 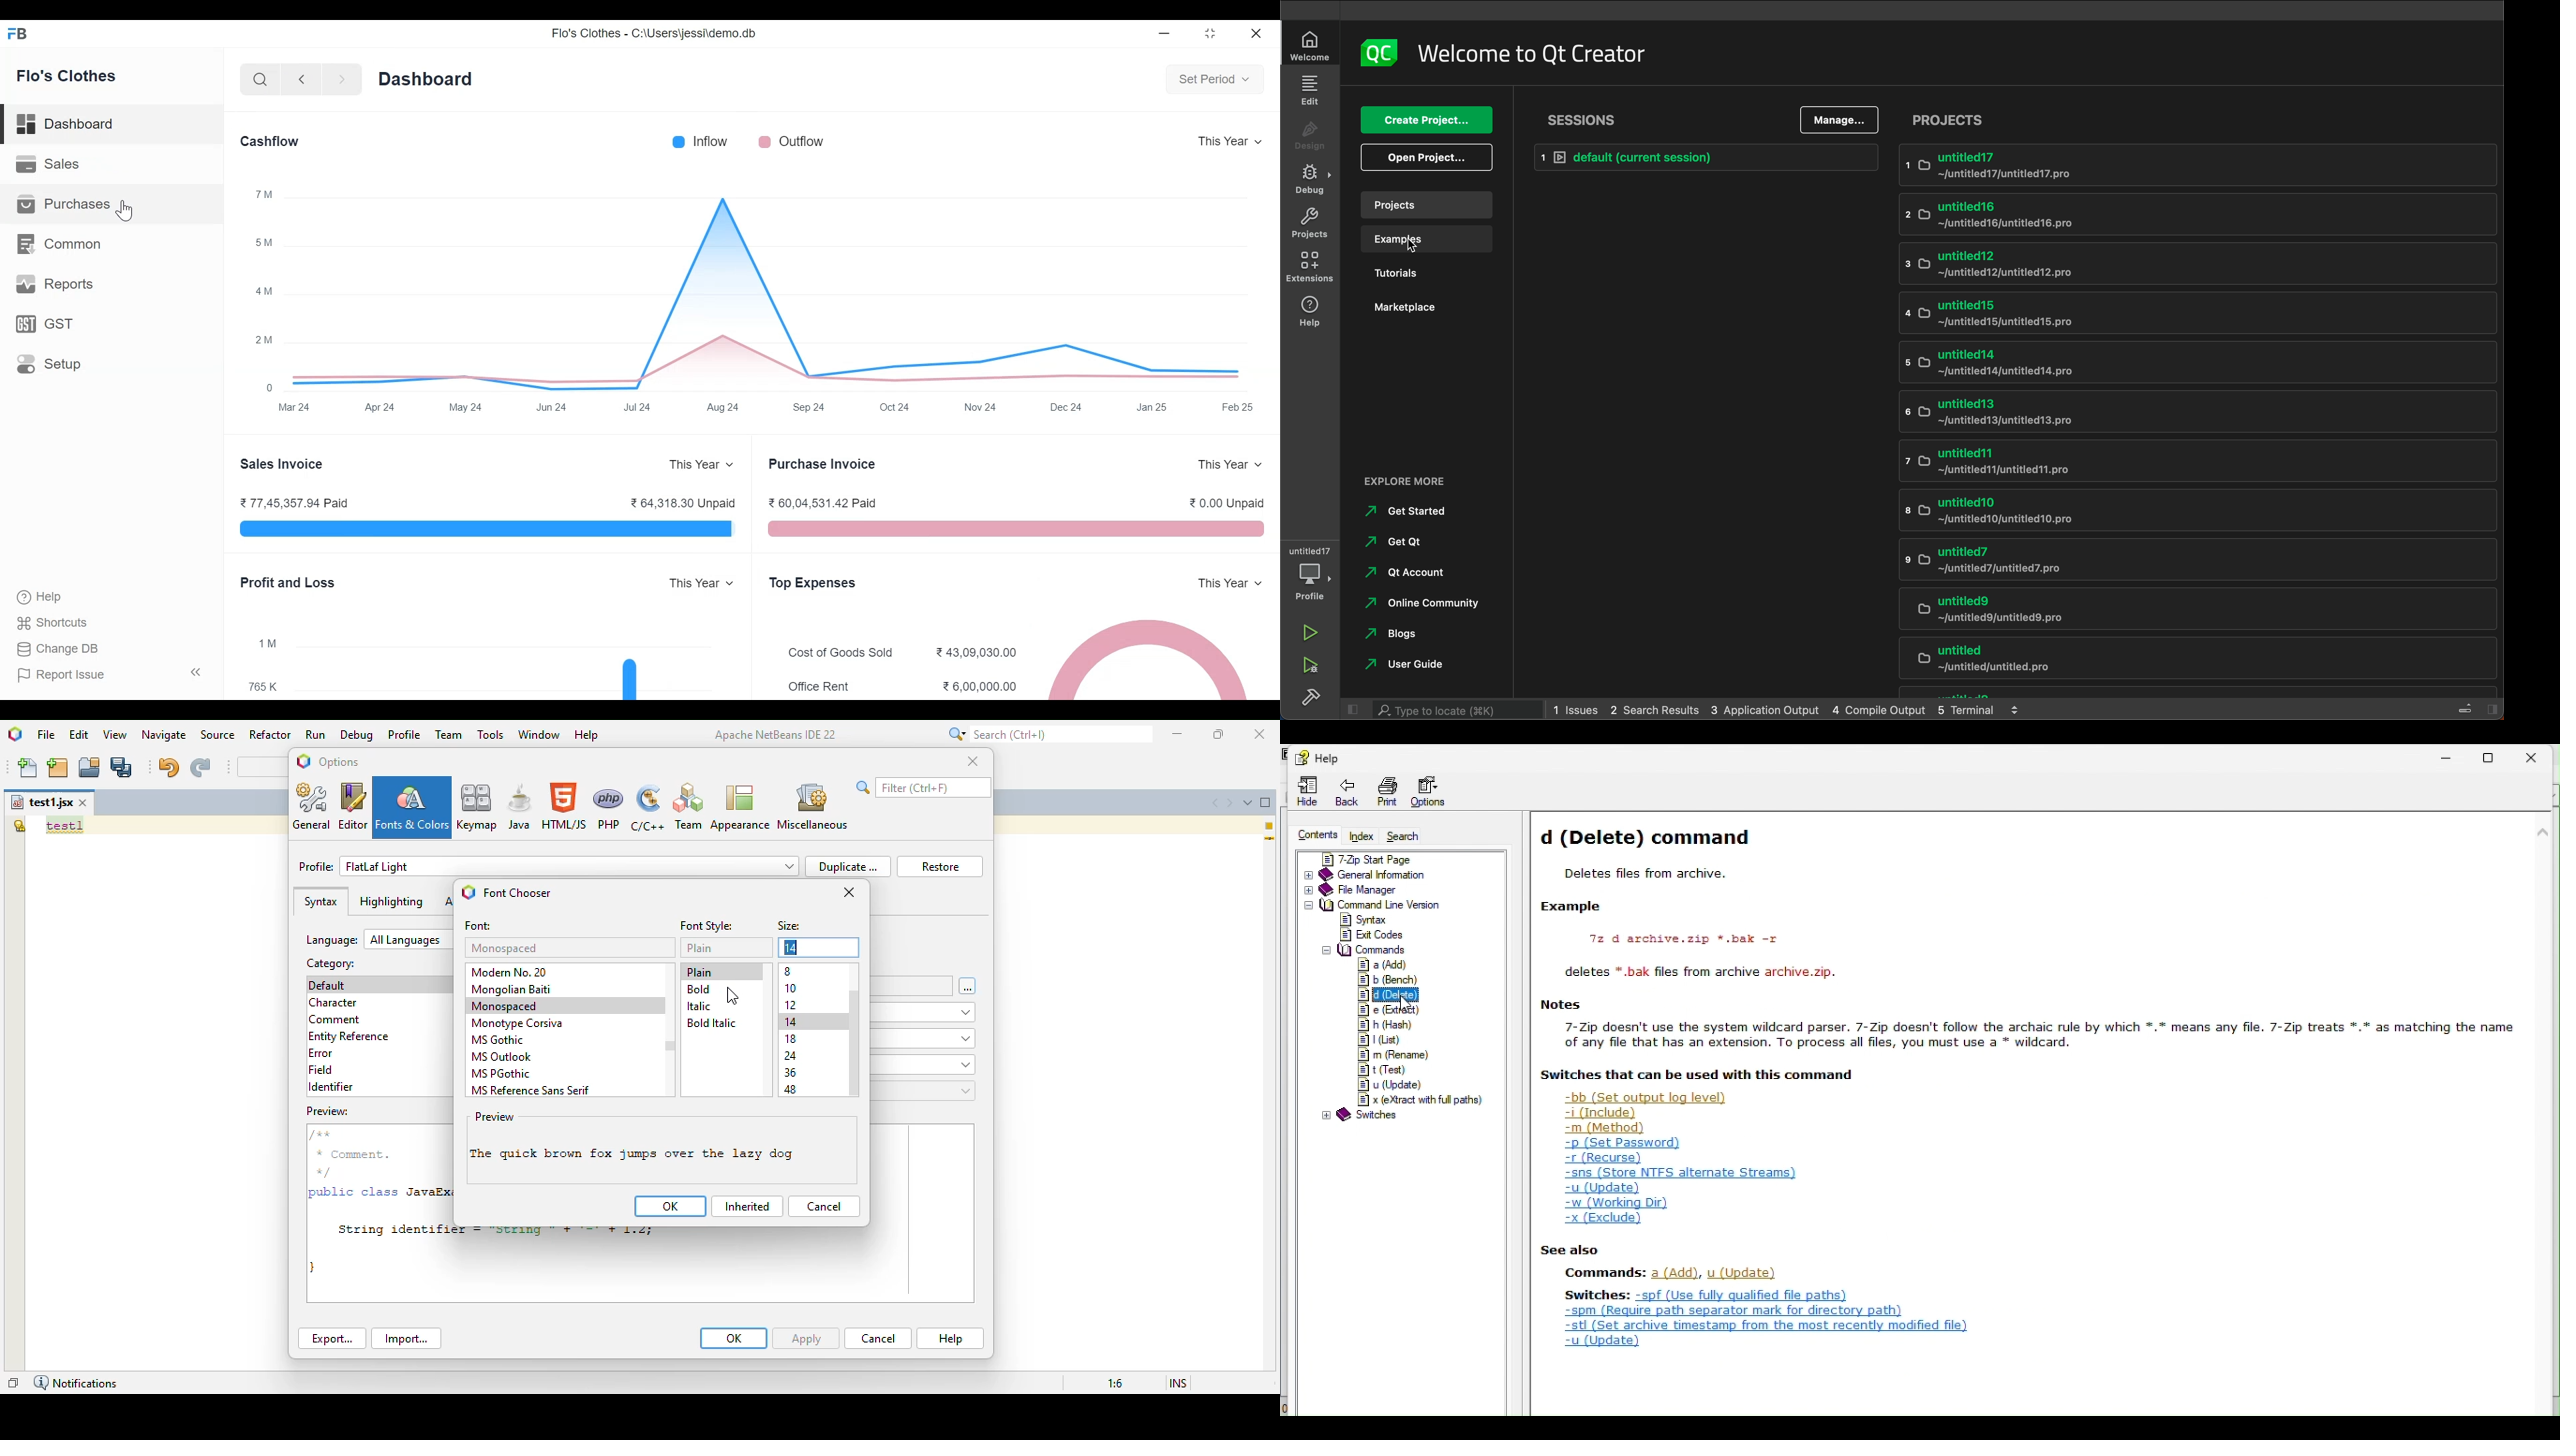 What do you see at coordinates (824, 465) in the screenshot?
I see `Purchase Invoice` at bounding box center [824, 465].